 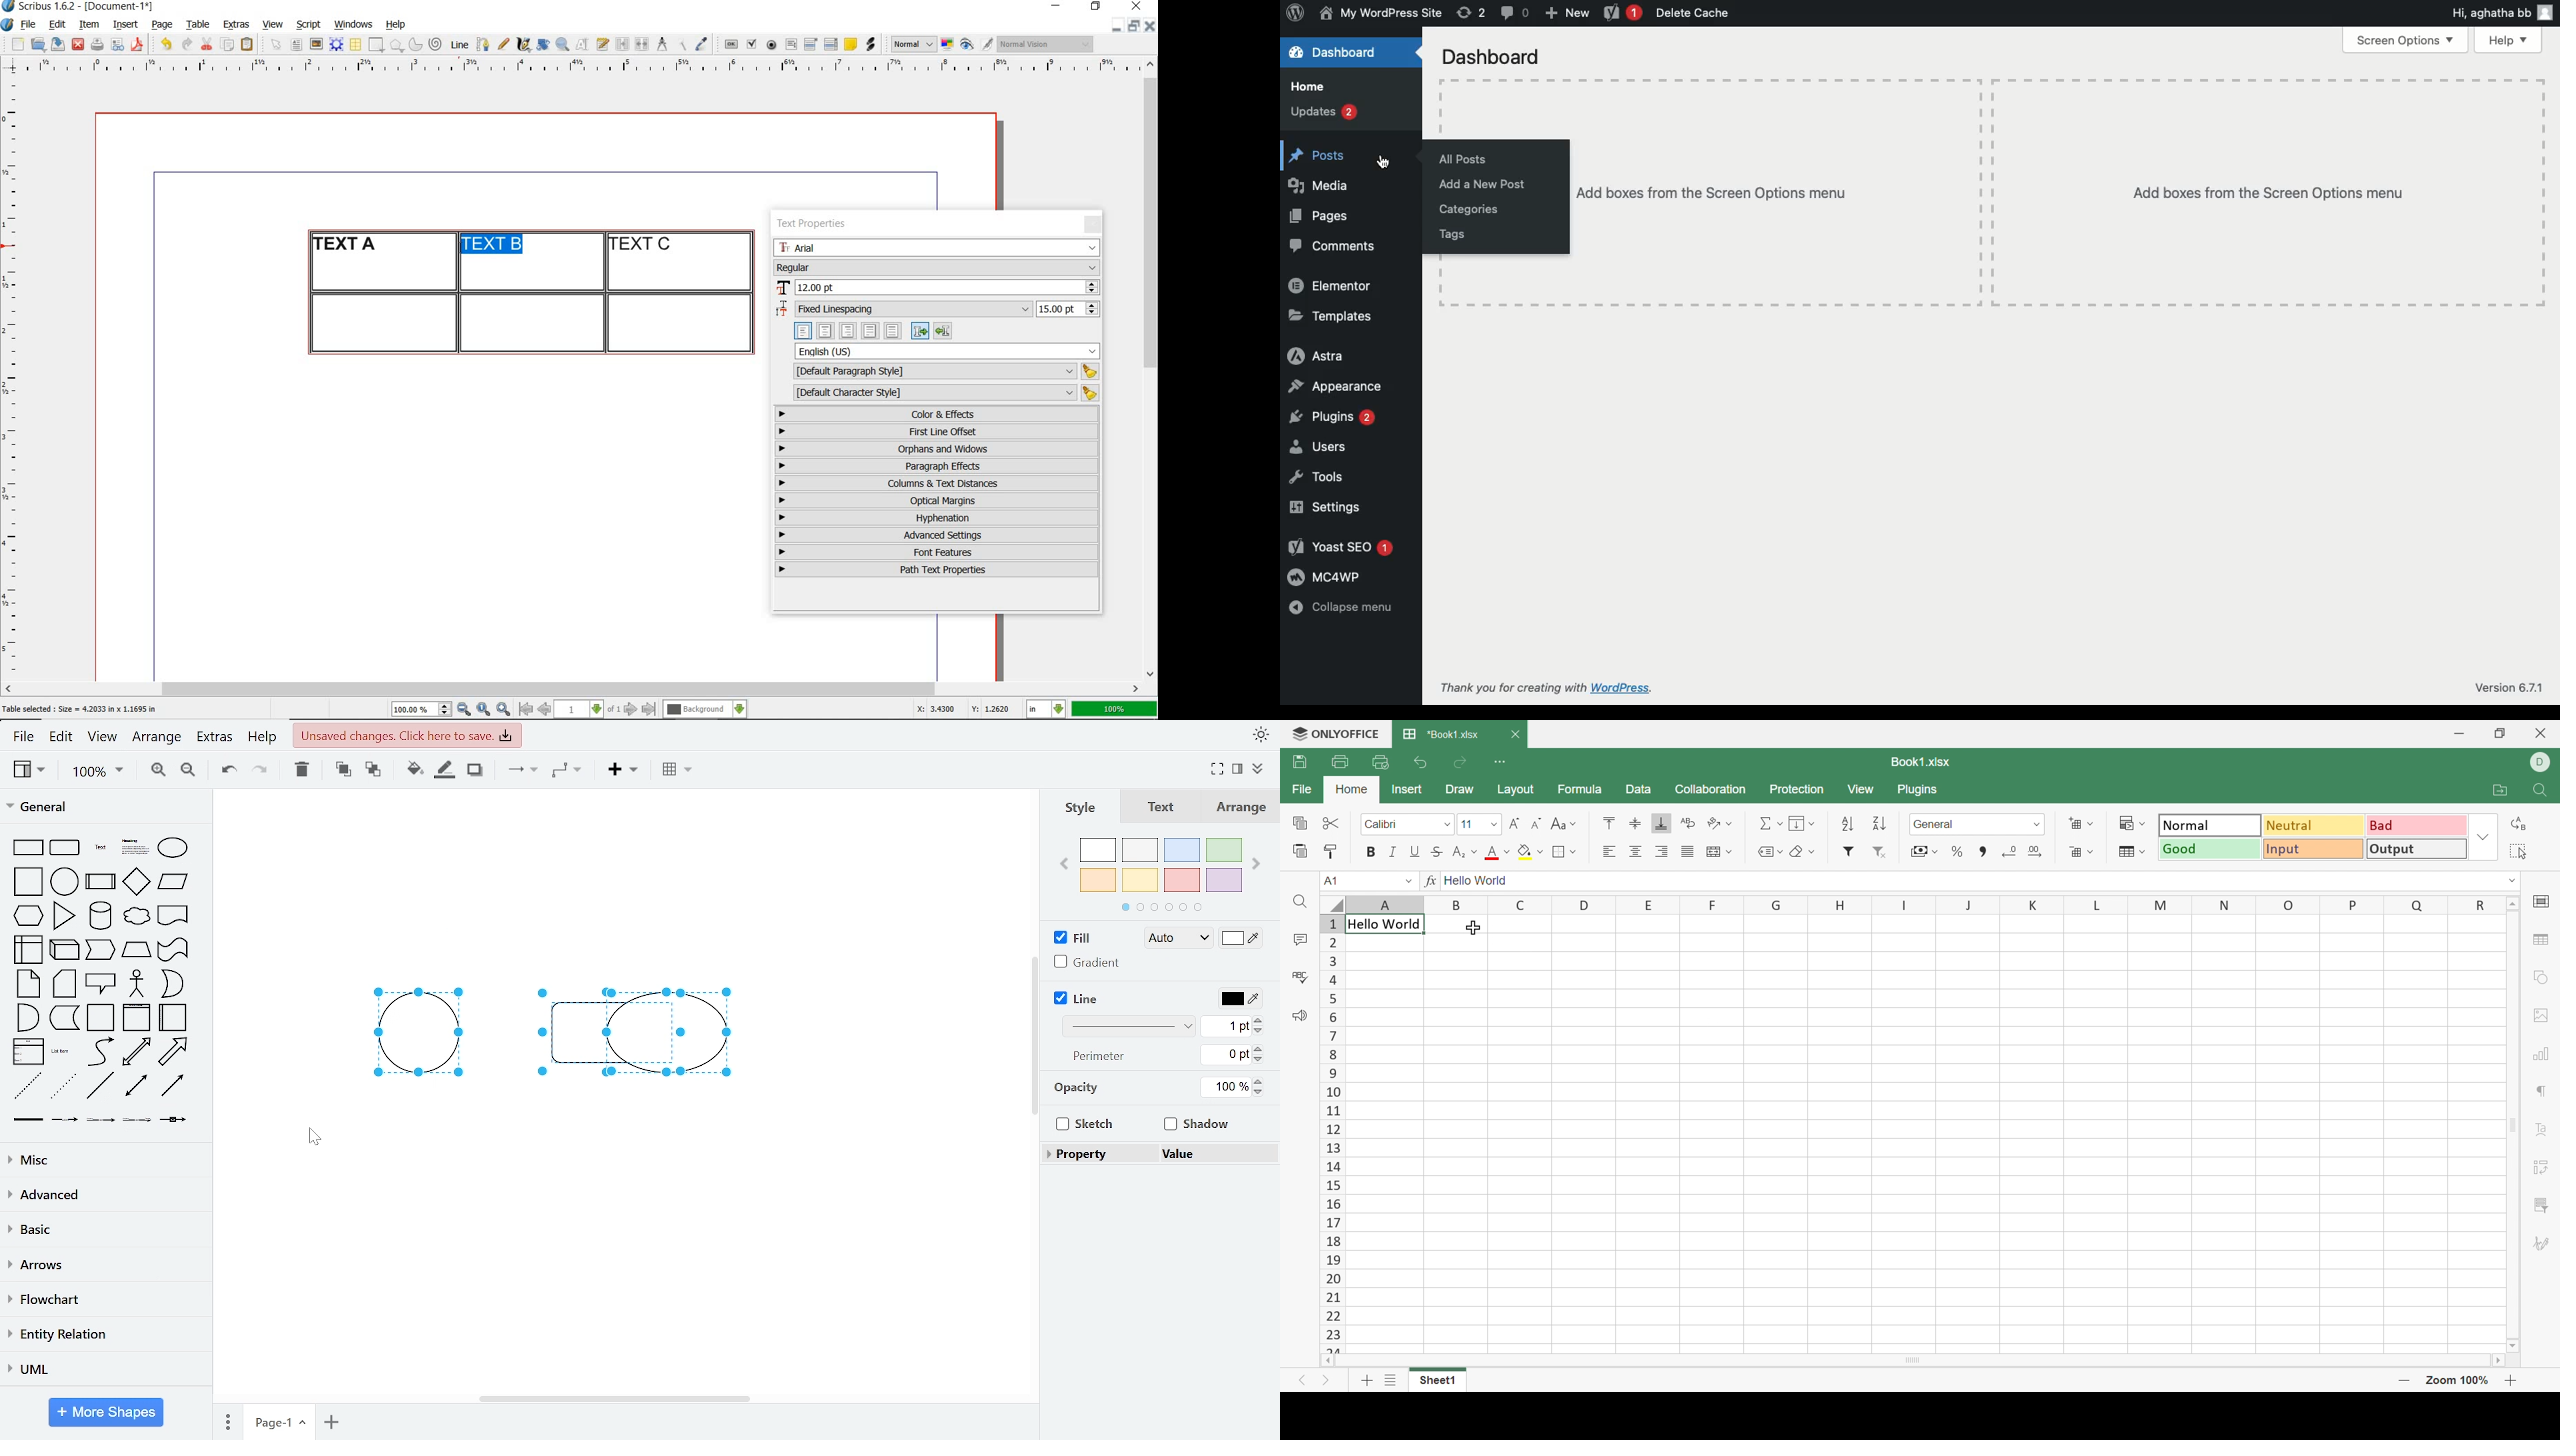 What do you see at coordinates (939, 414) in the screenshot?
I see `color & effects` at bounding box center [939, 414].